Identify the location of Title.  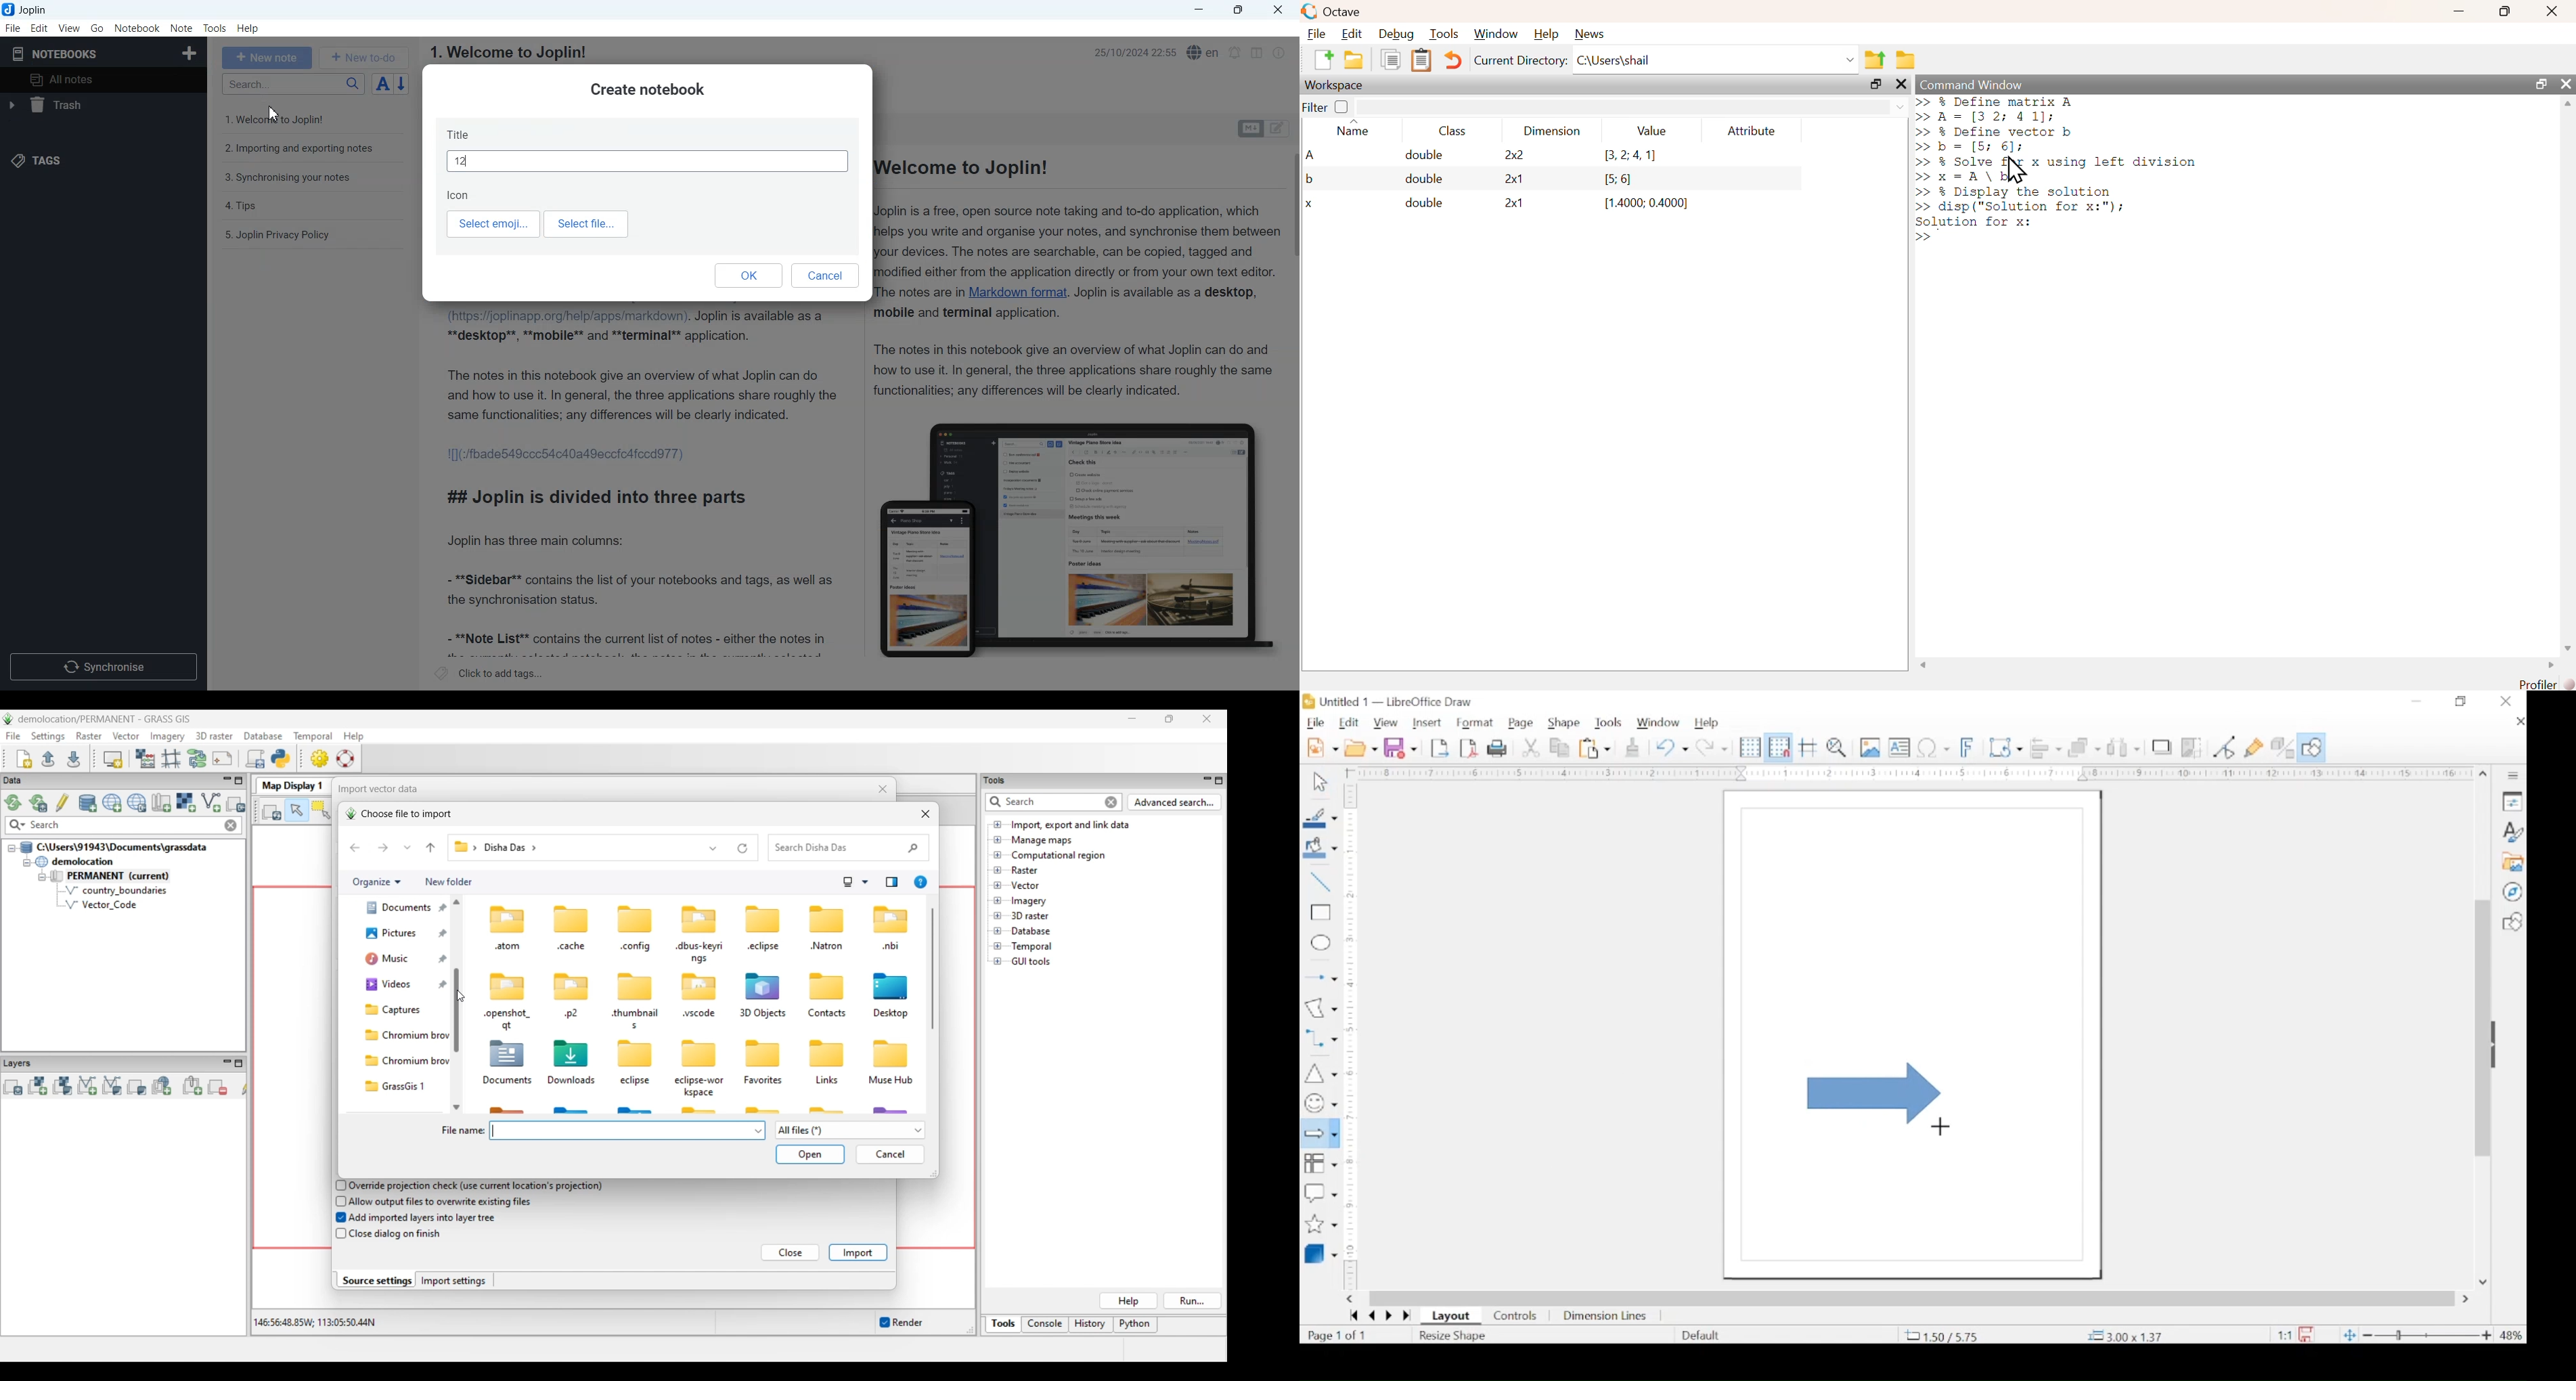
(648, 148).